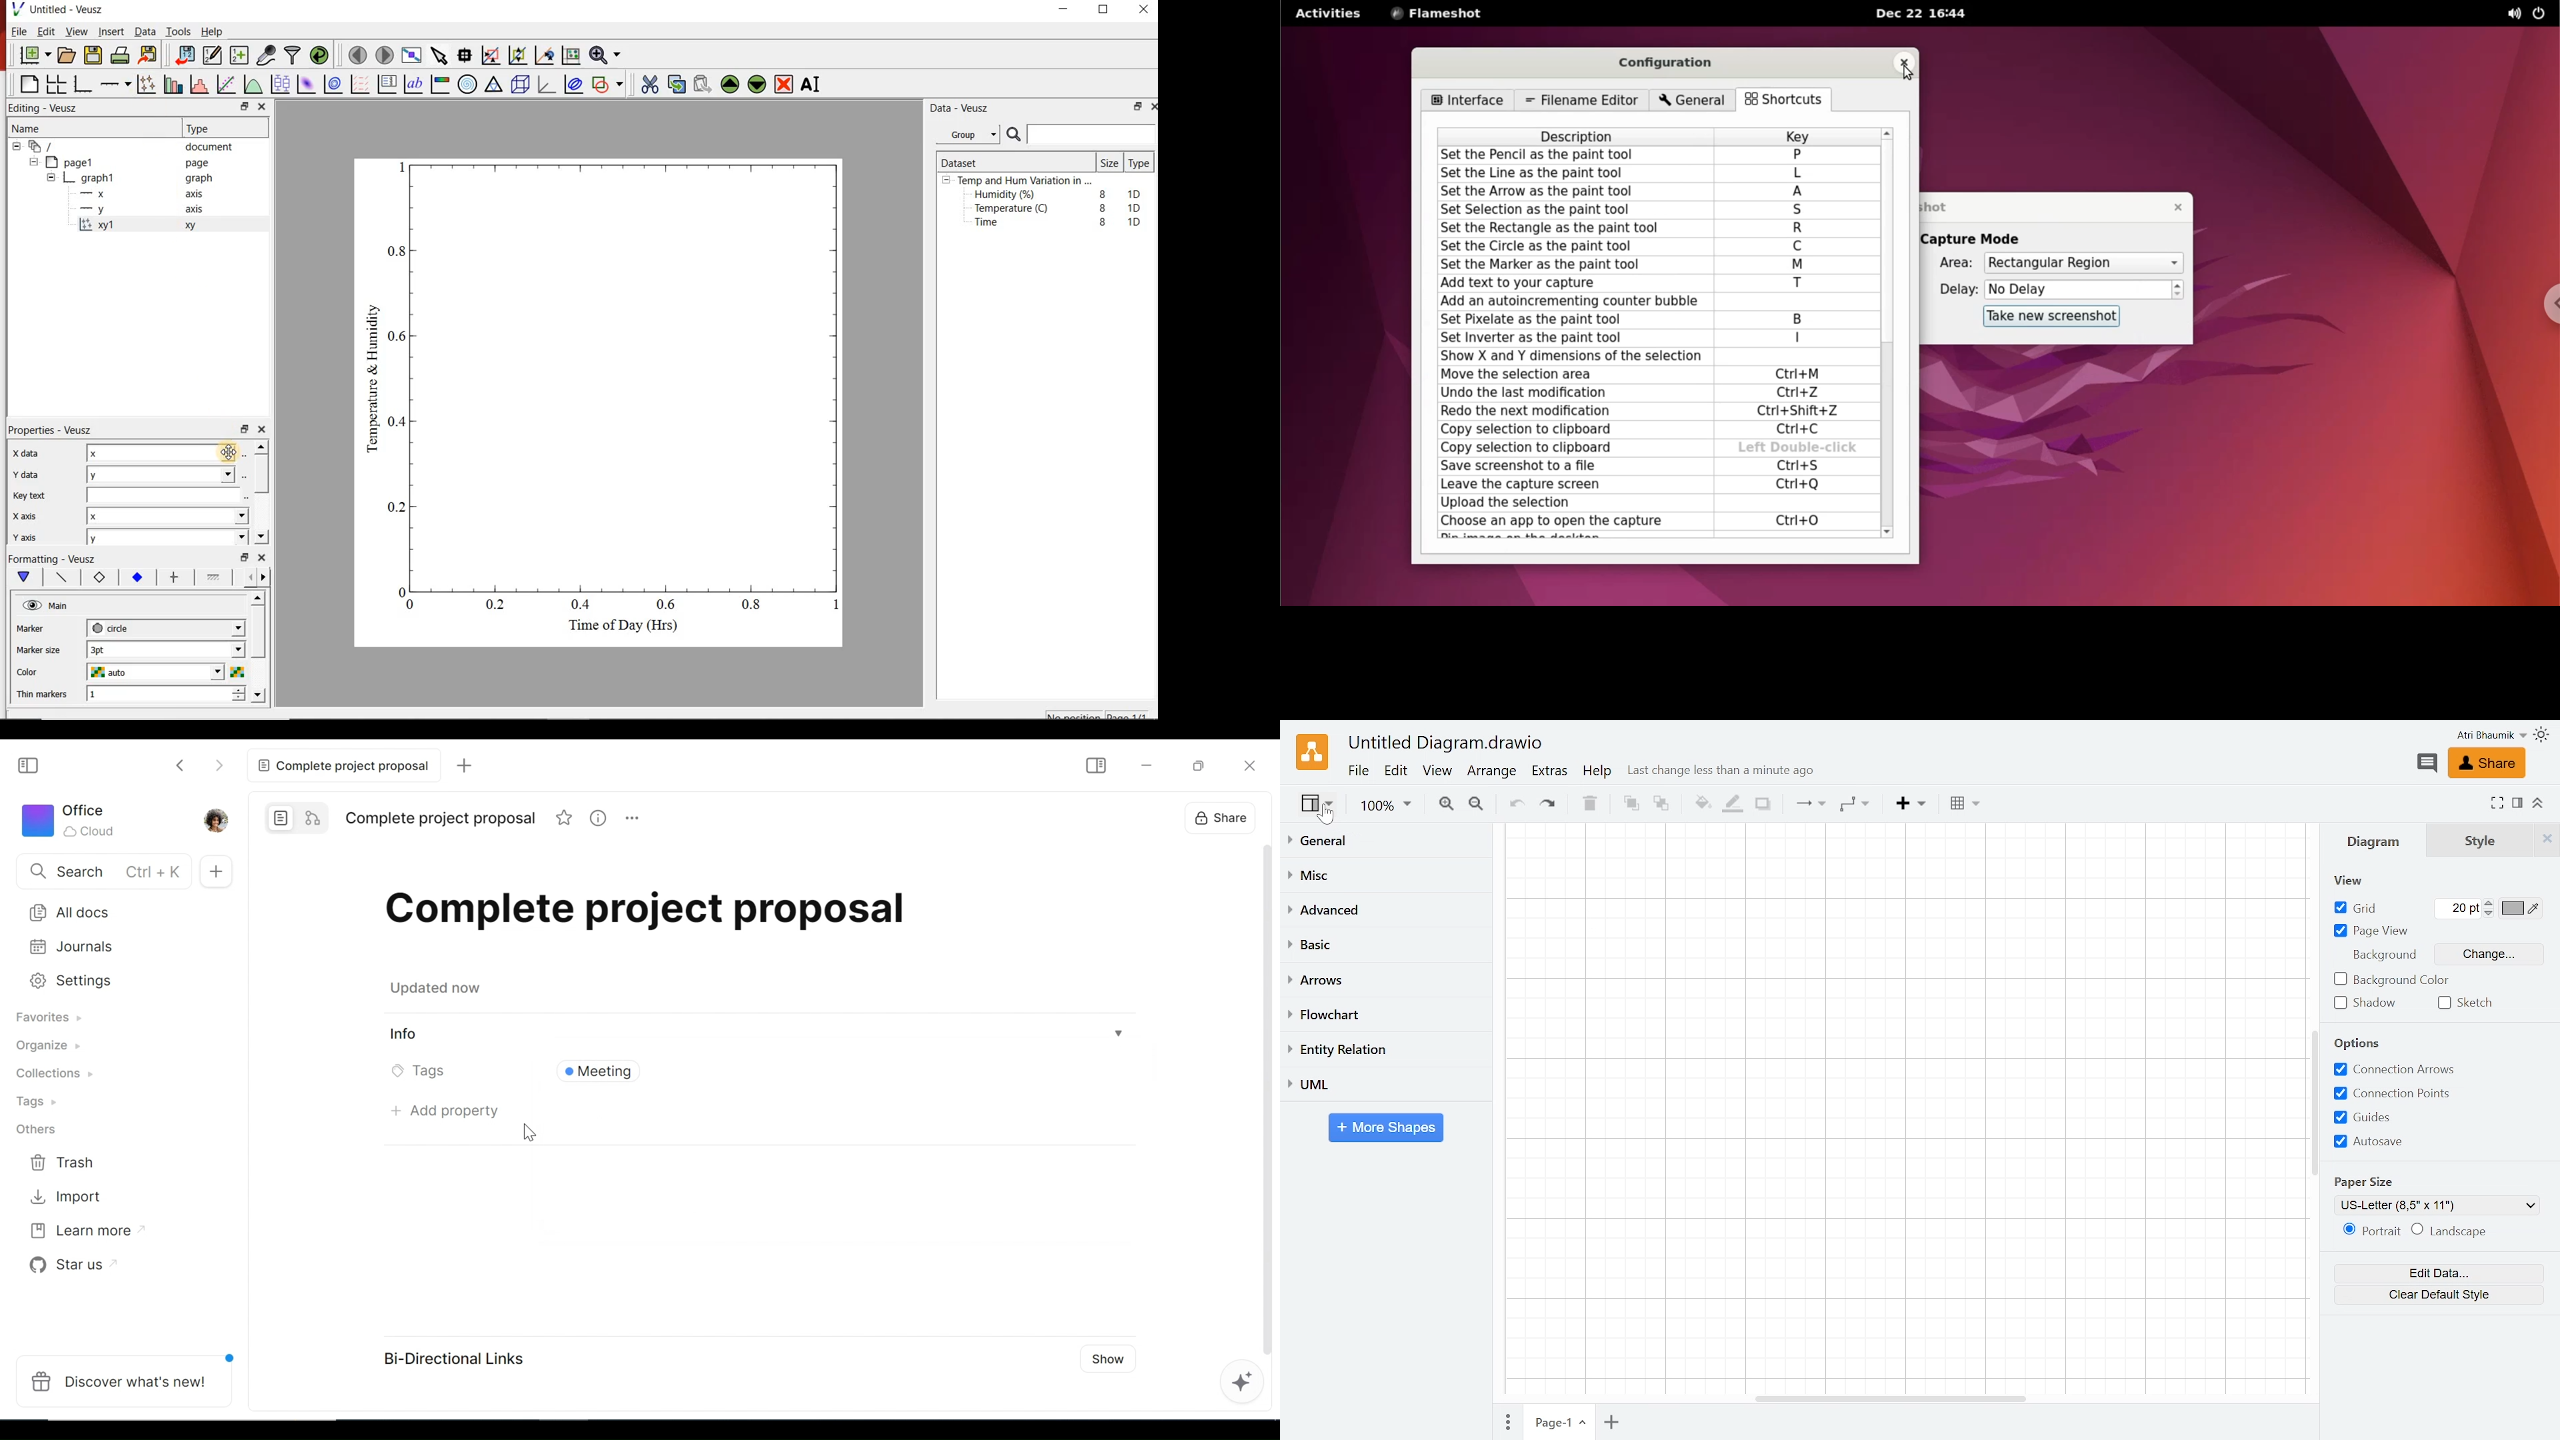 The width and height of the screenshot is (2576, 1456). I want to click on move to the next page, so click(384, 54).